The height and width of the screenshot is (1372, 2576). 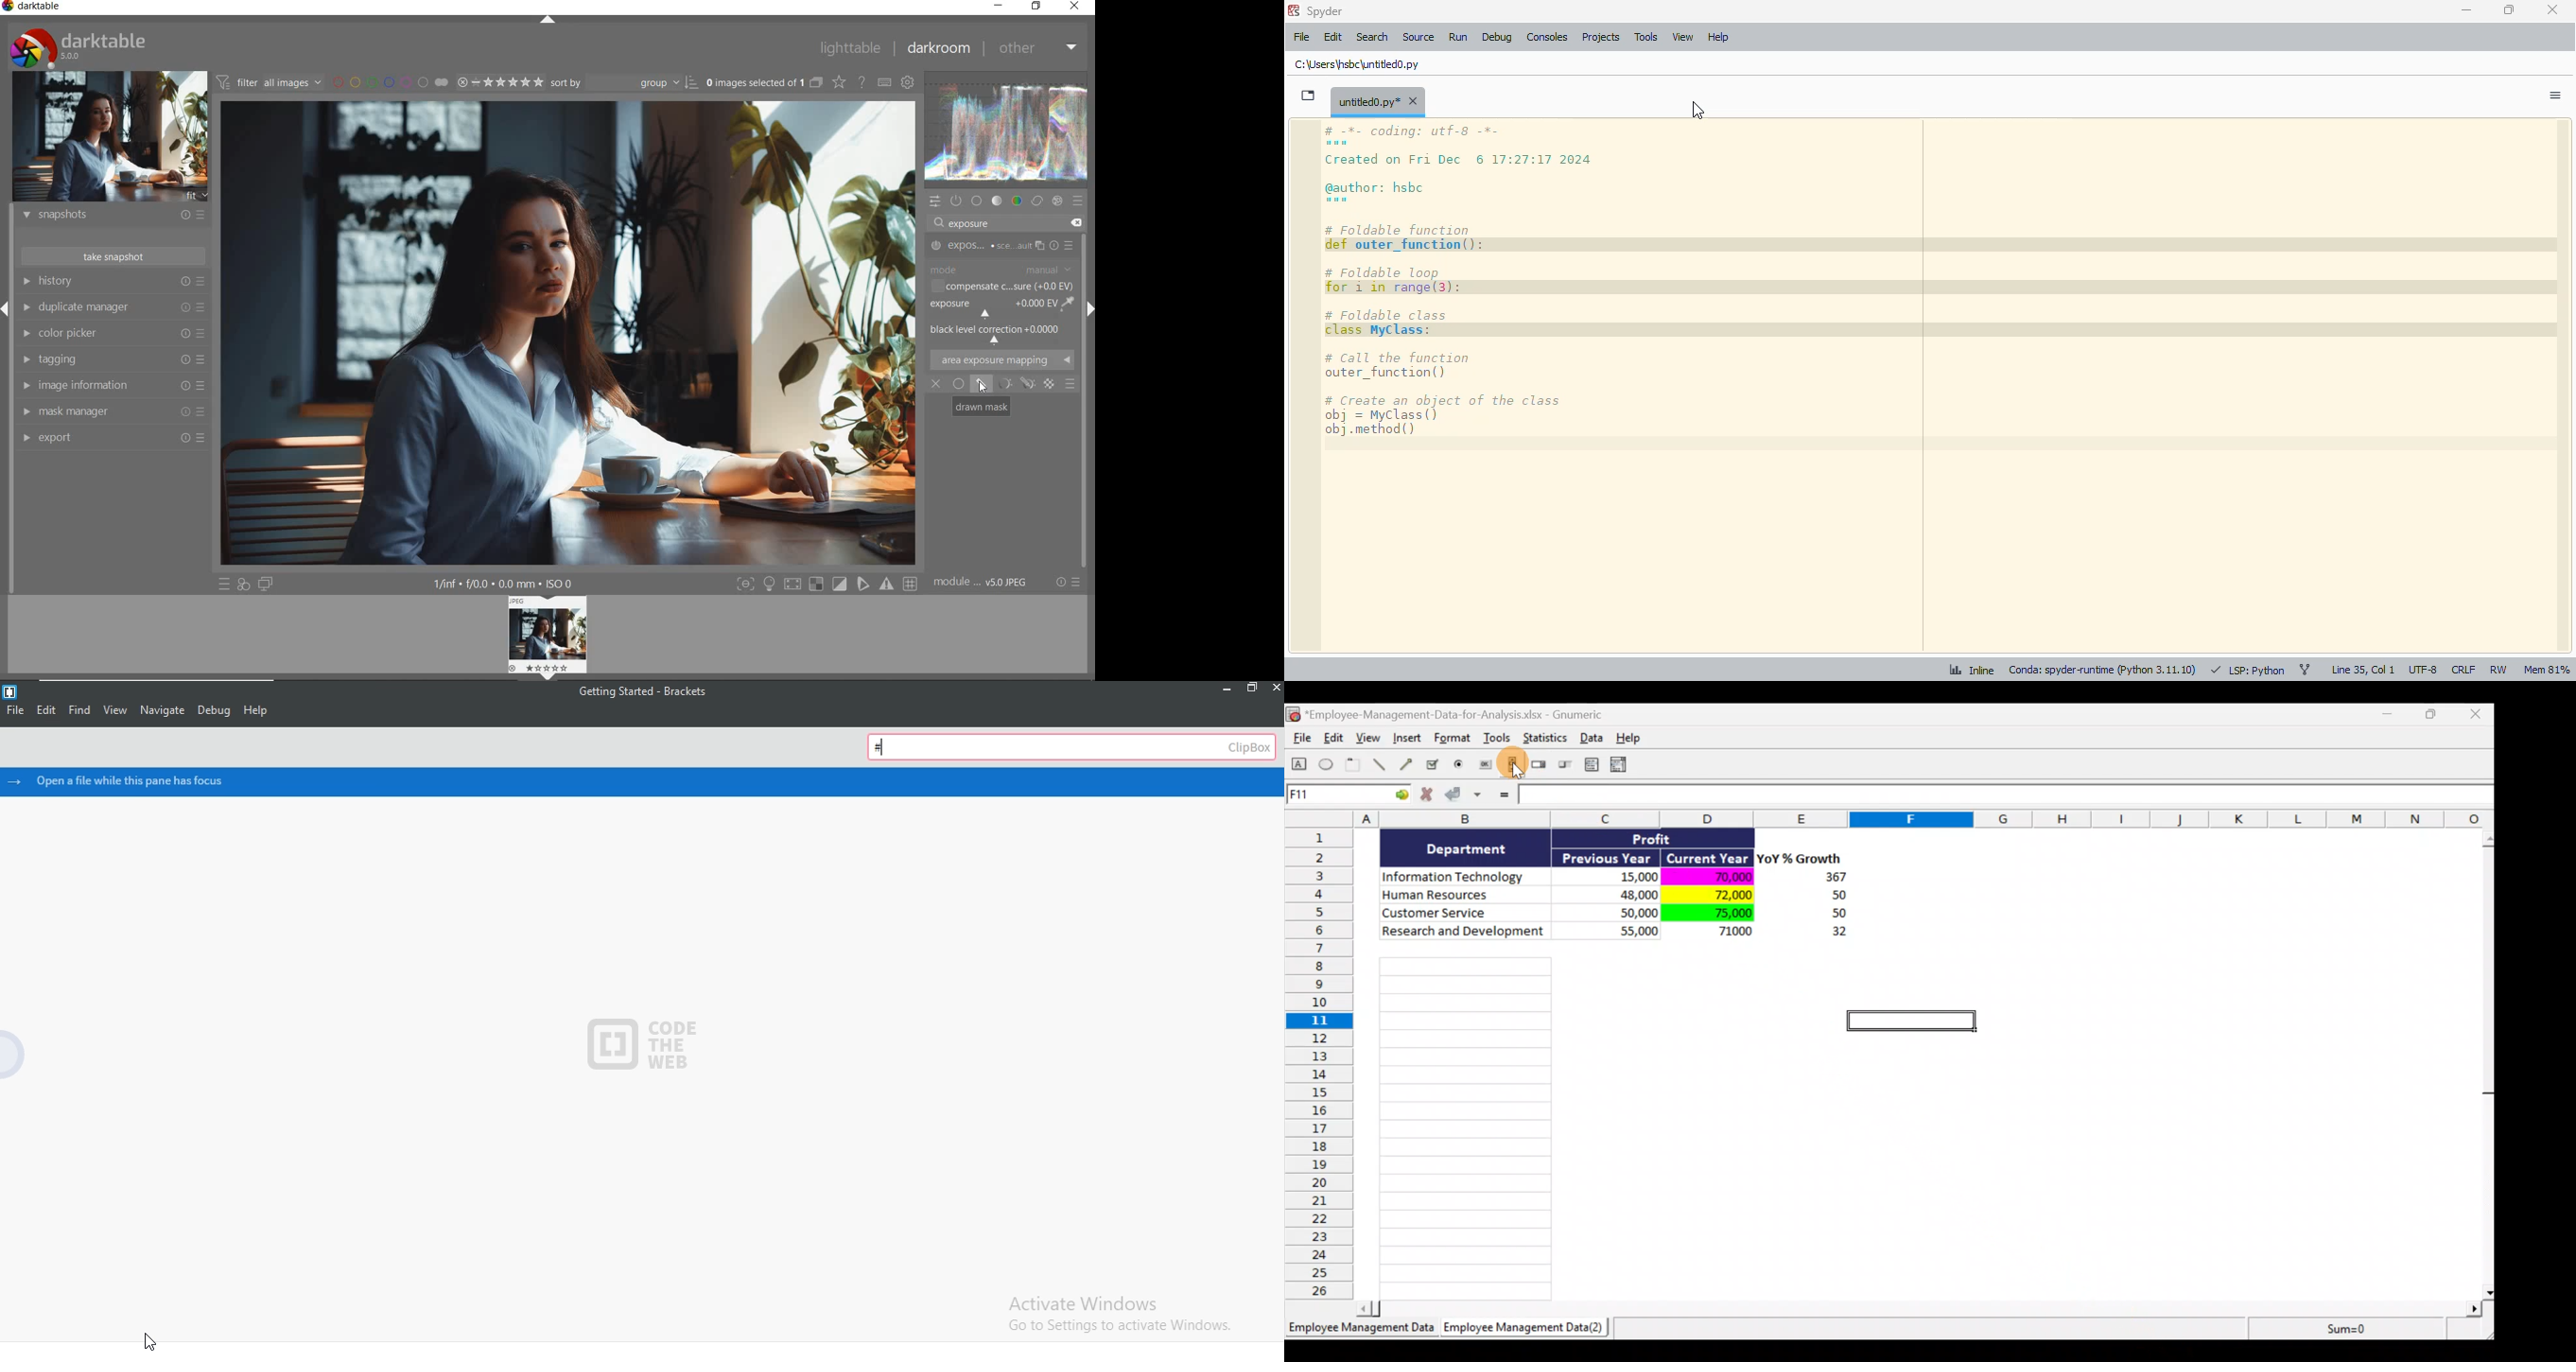 What do you see at coordinates (1299, 740) in the screenshot?
I see `File` at bounding box center [1299, 740].